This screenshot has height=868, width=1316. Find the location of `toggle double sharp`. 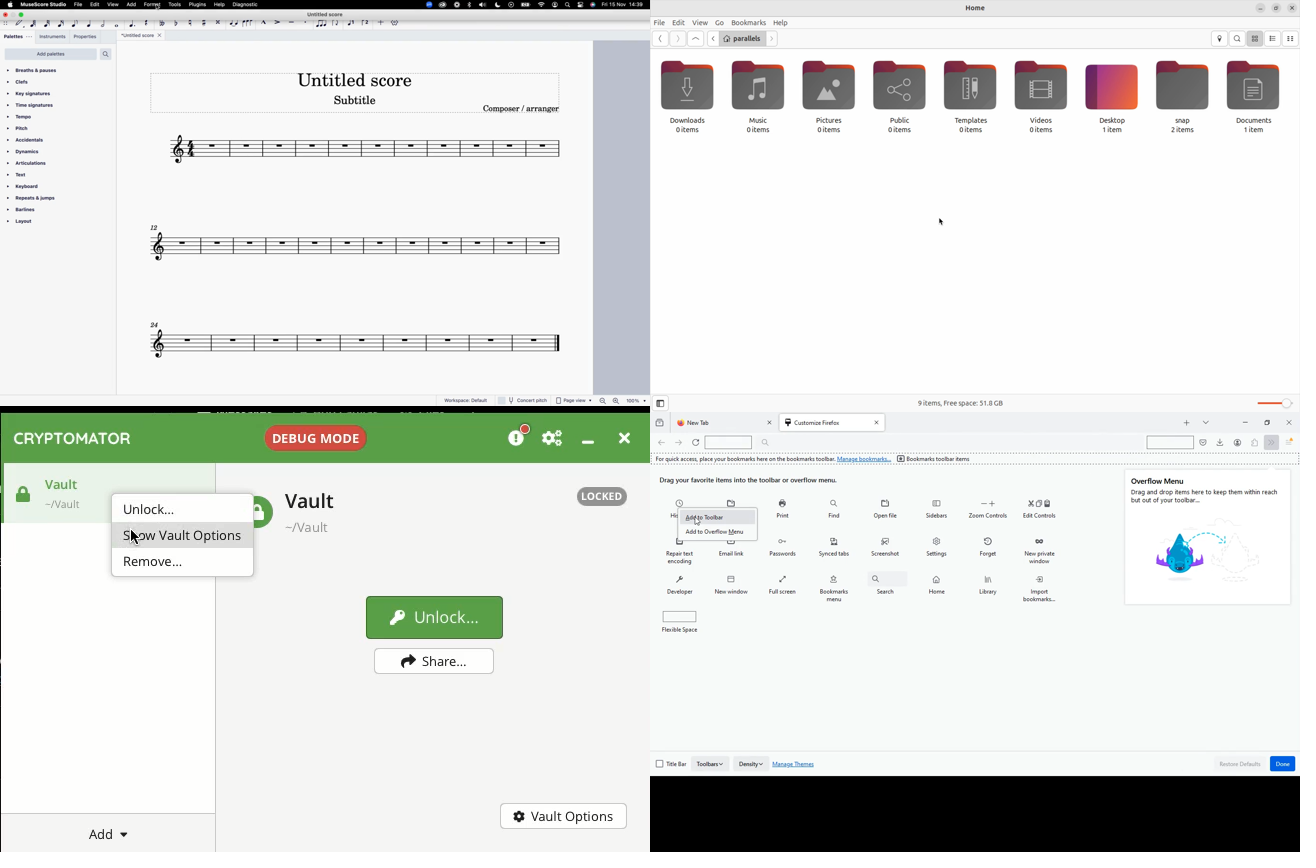

toggle double sharp is located at coordinates (219, 22).